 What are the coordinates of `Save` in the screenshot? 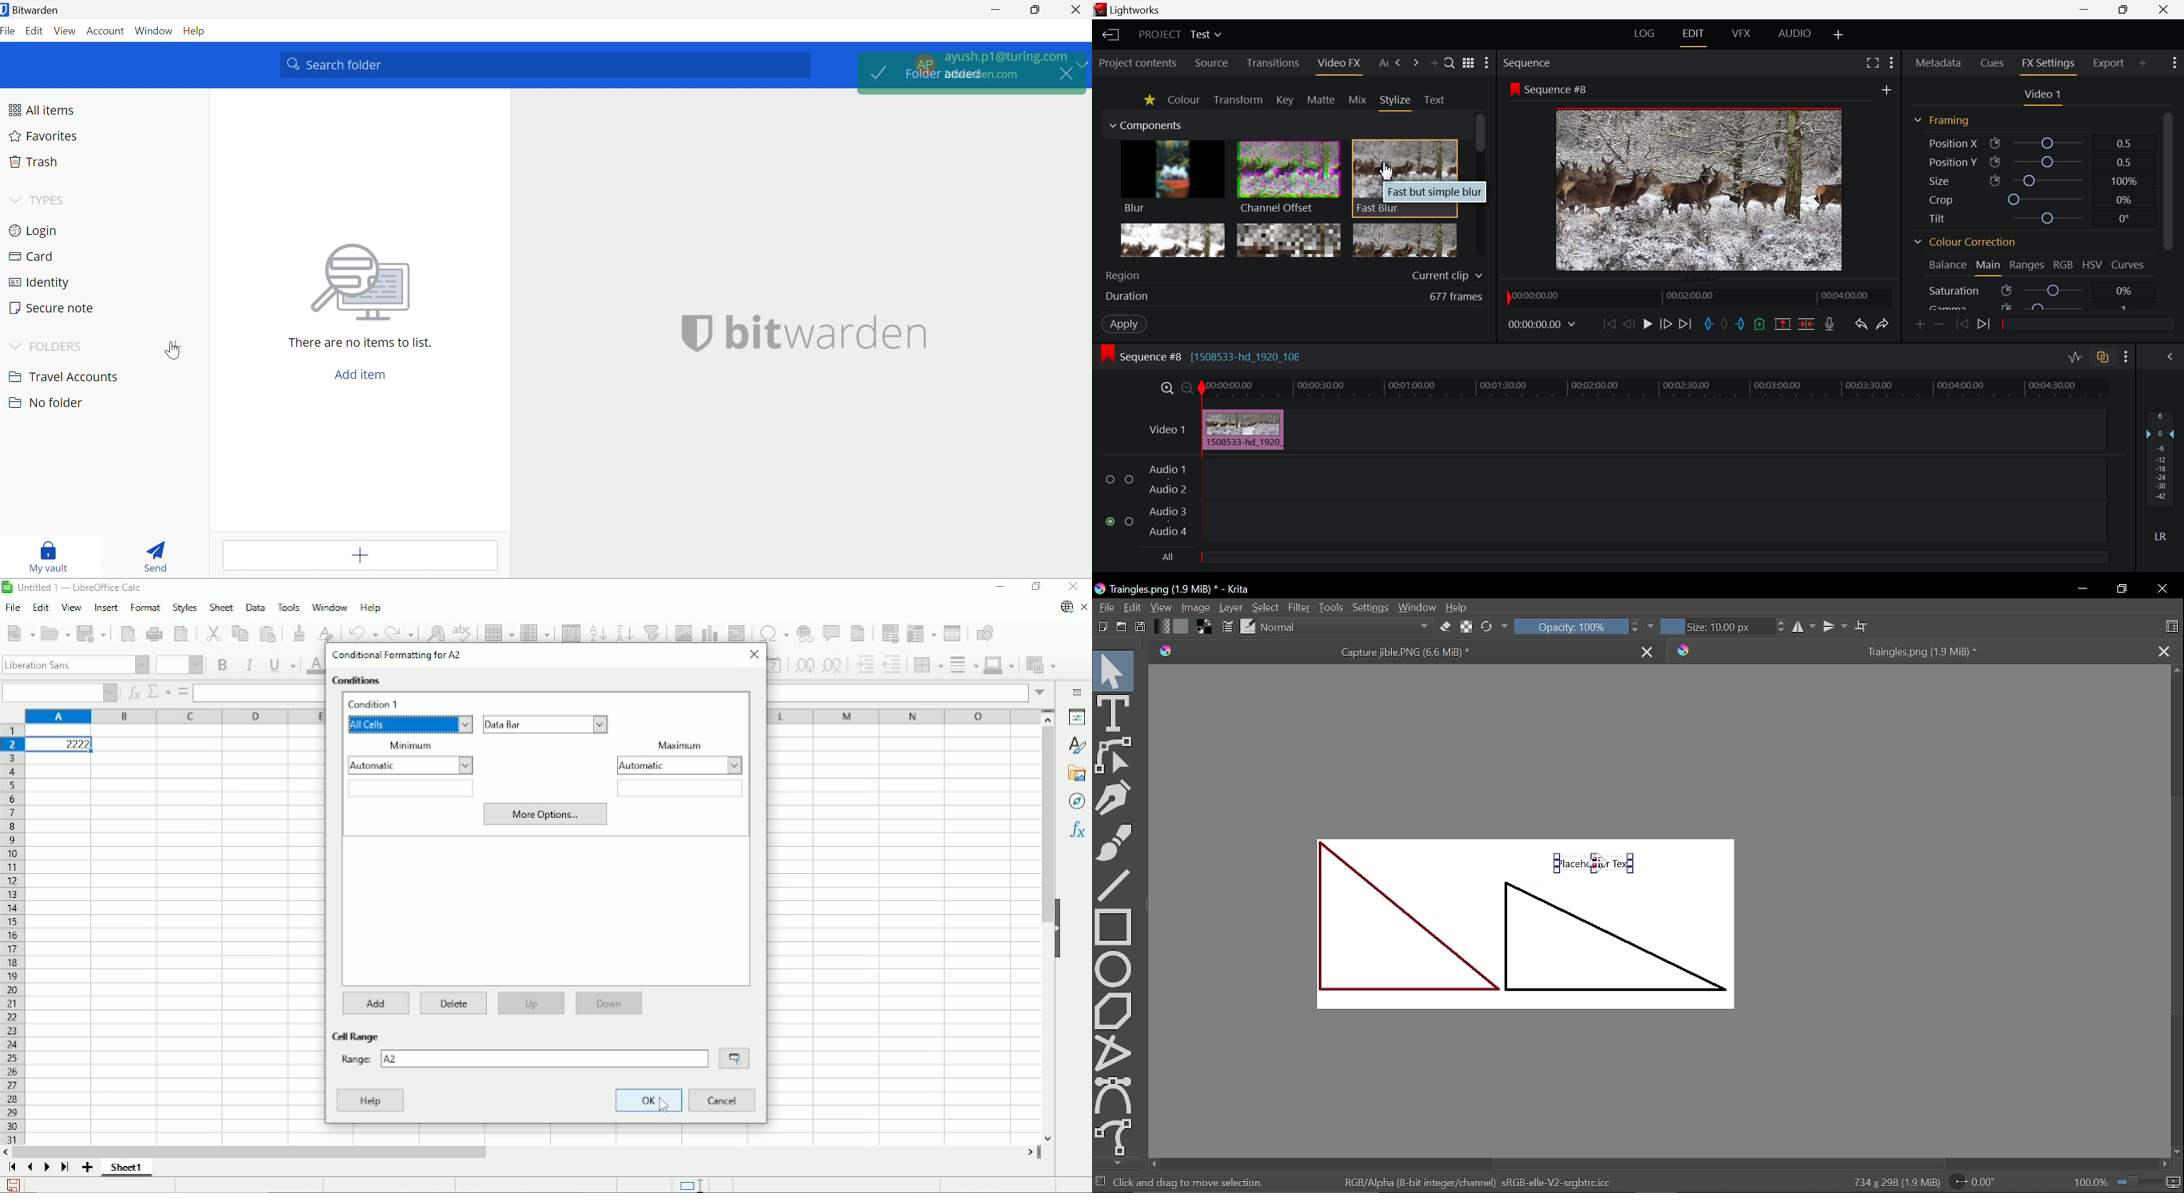 It's located at (1138, 628).